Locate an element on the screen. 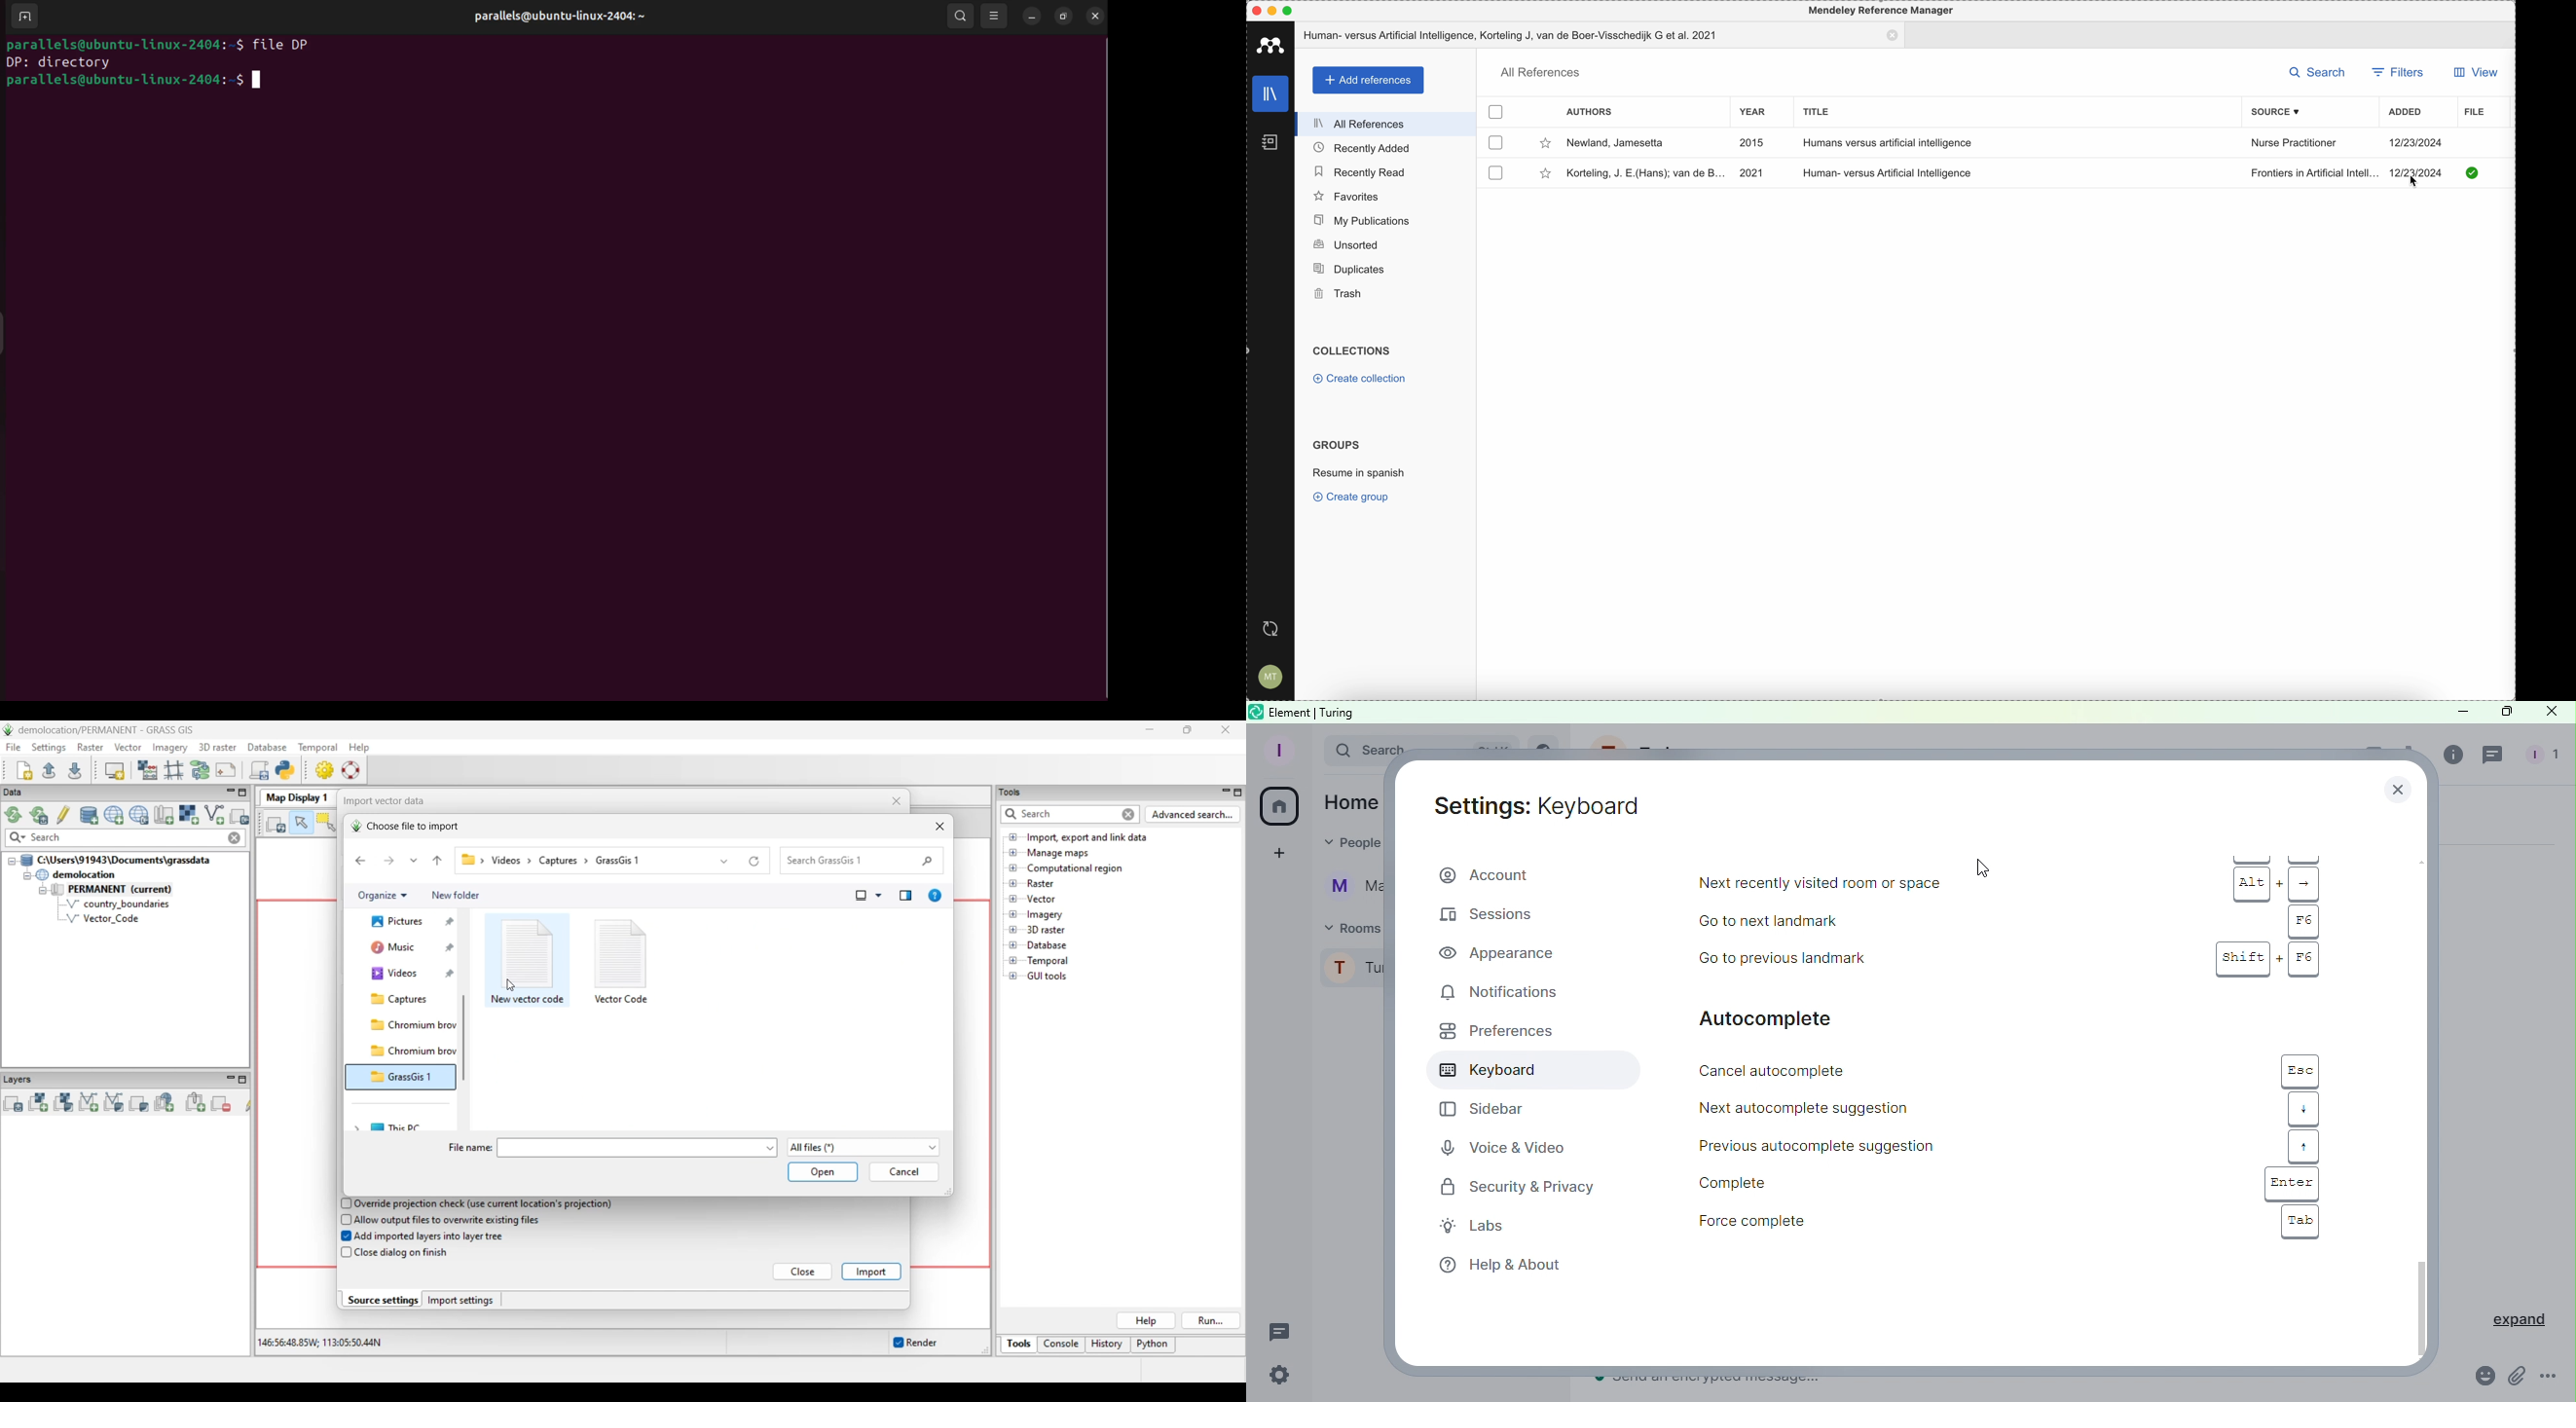 Image resolution: width=2576 pixels, height=1428 pixels. view is located at coordinates (2476, 71).